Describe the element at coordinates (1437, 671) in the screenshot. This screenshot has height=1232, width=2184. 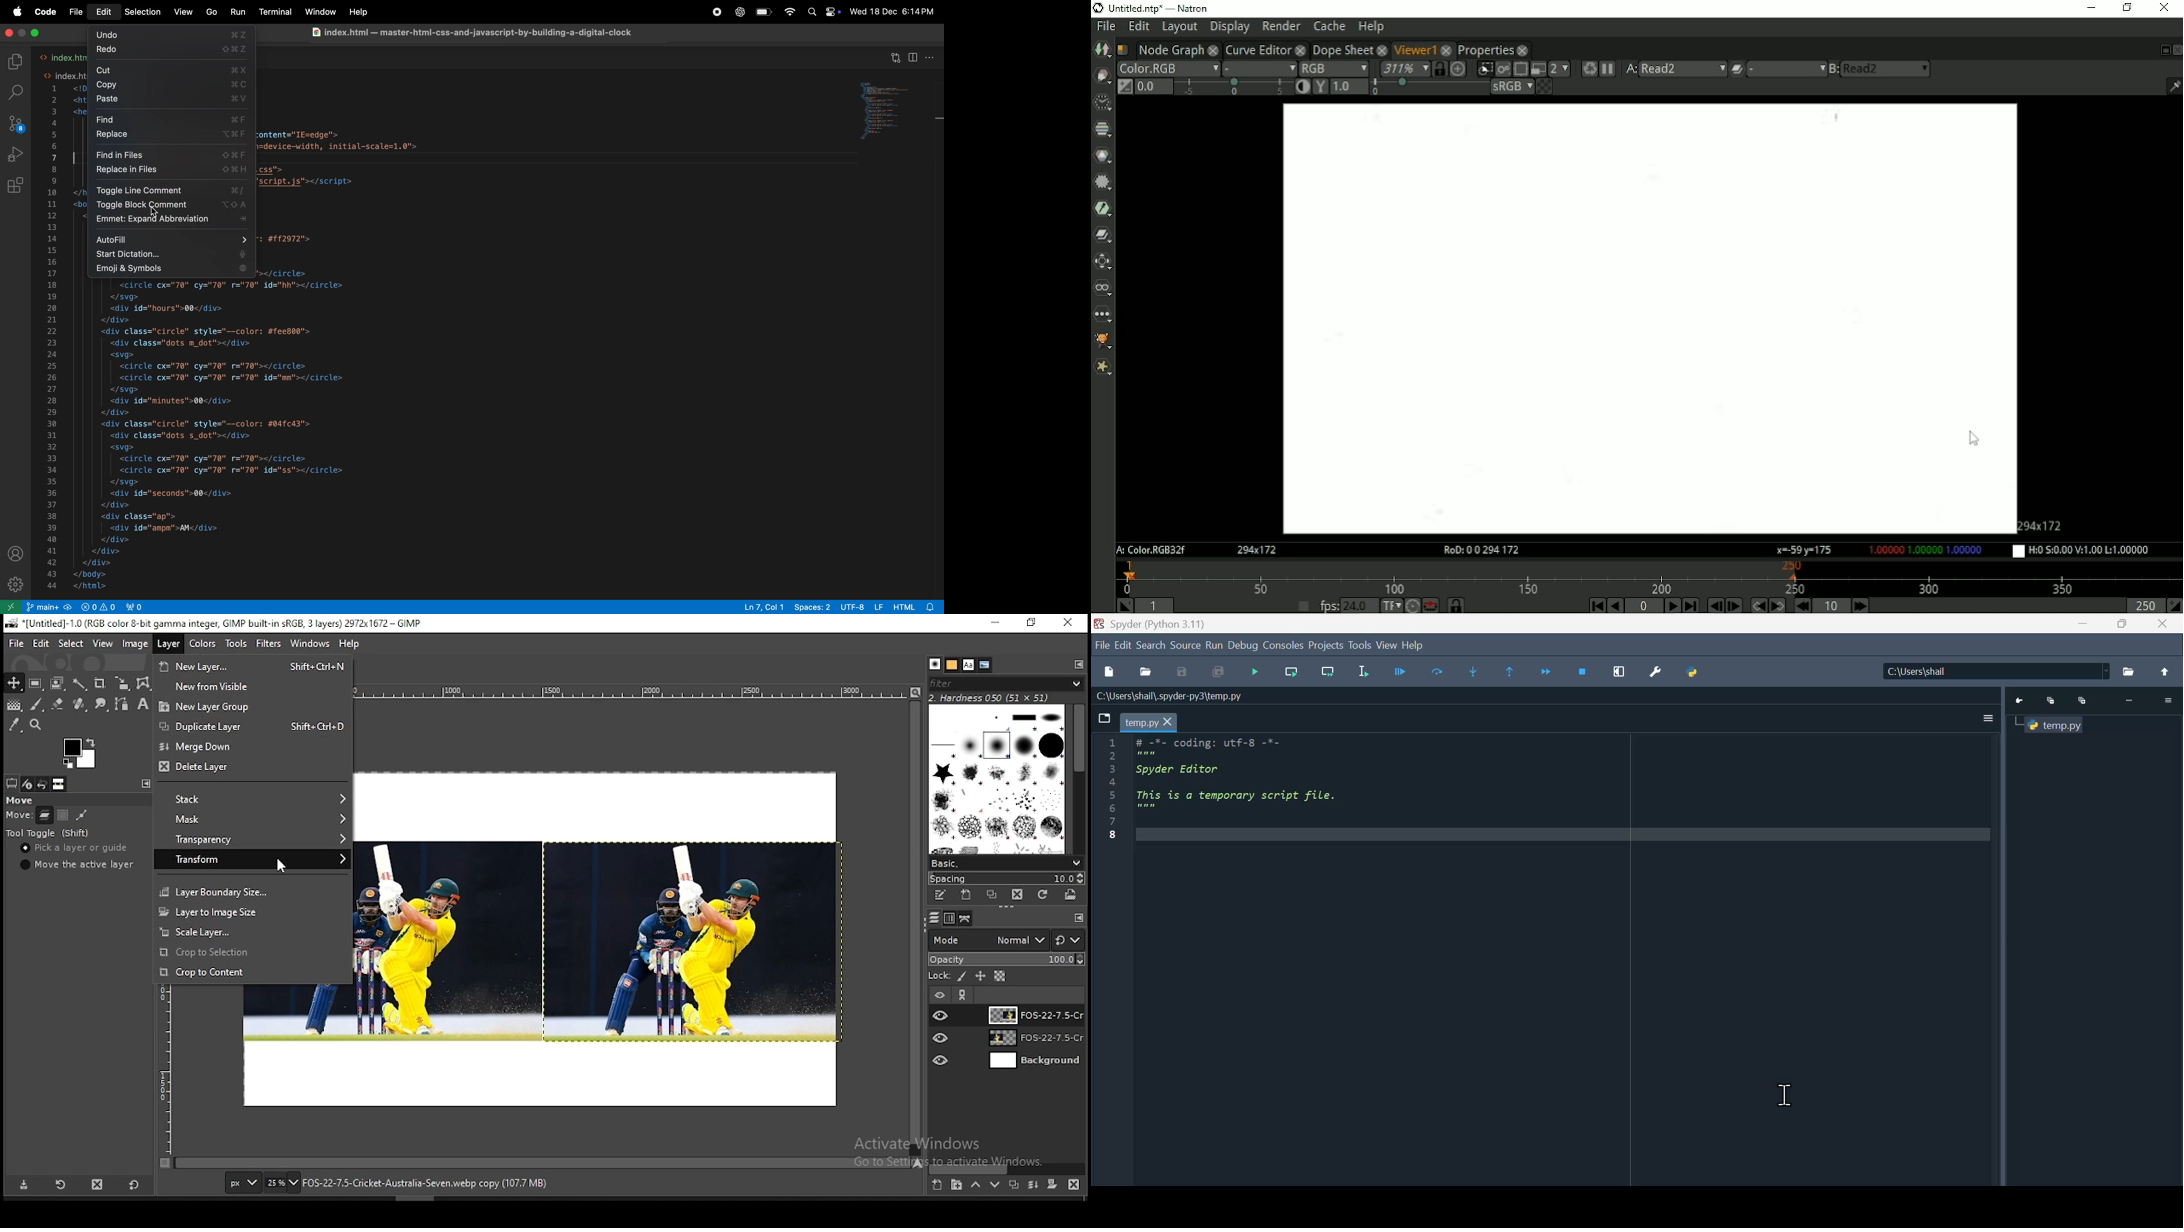
I see `Run Cell` at that location.